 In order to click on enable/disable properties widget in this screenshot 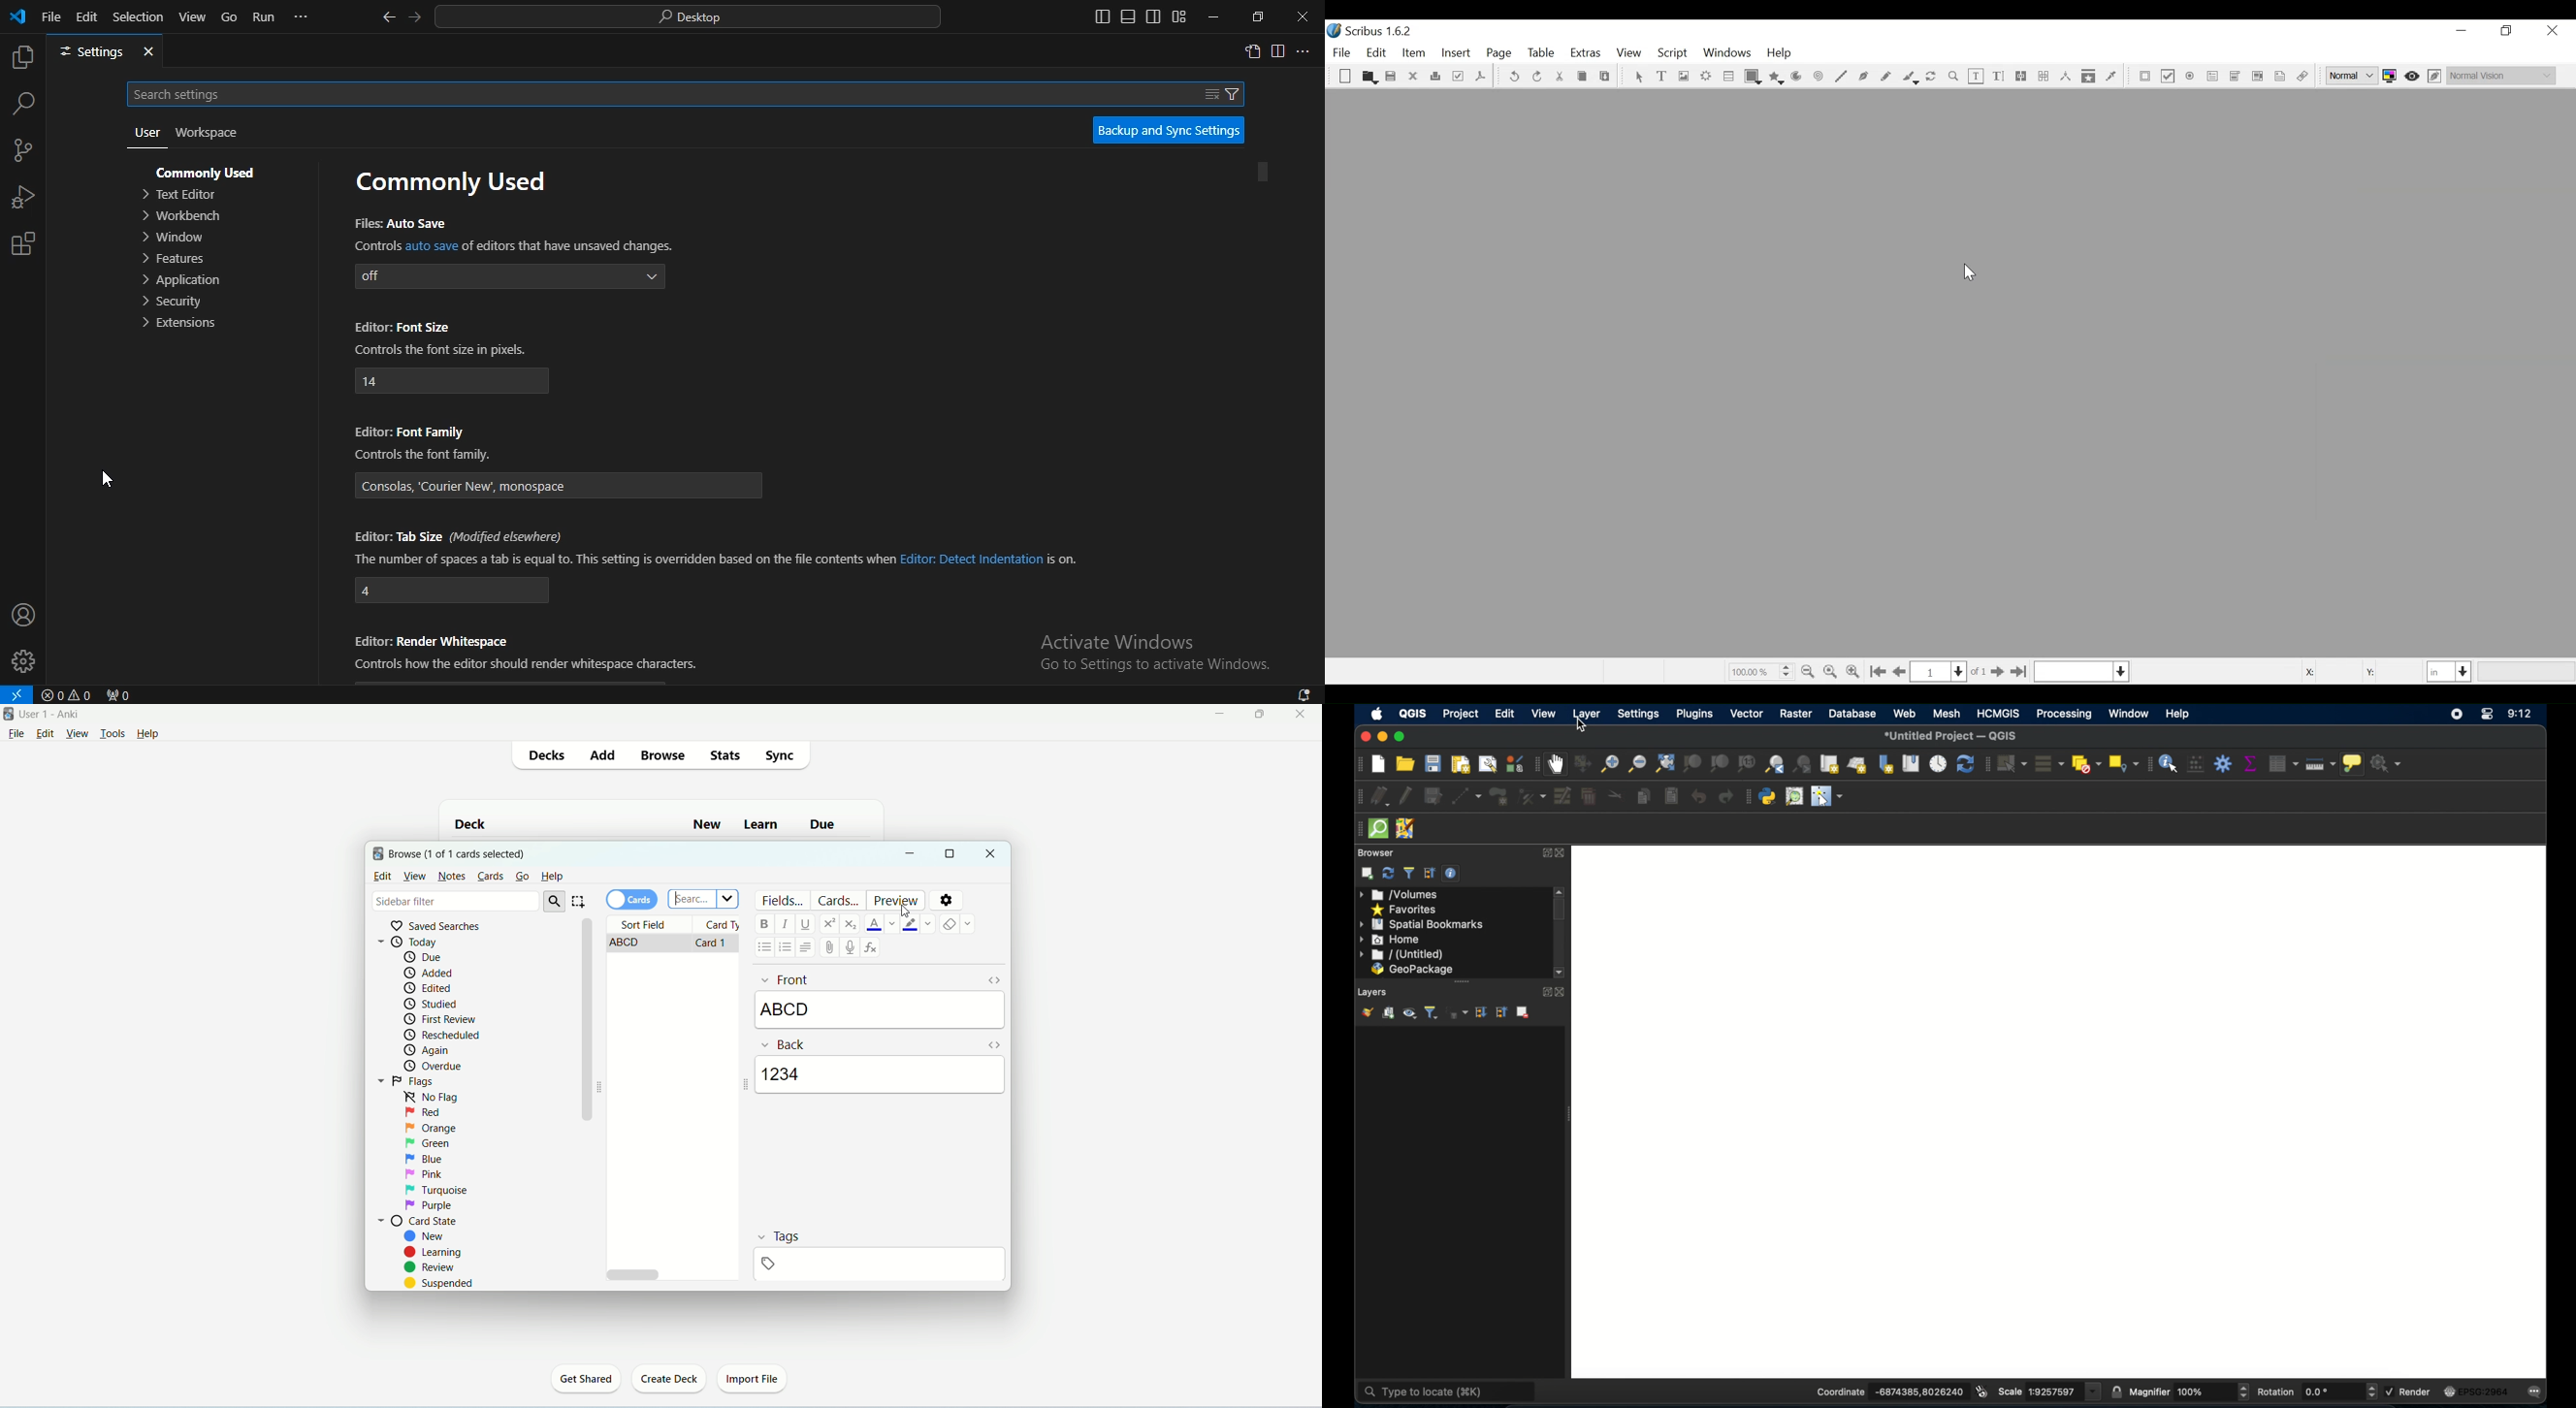, I will do `click(1453, 875)`.